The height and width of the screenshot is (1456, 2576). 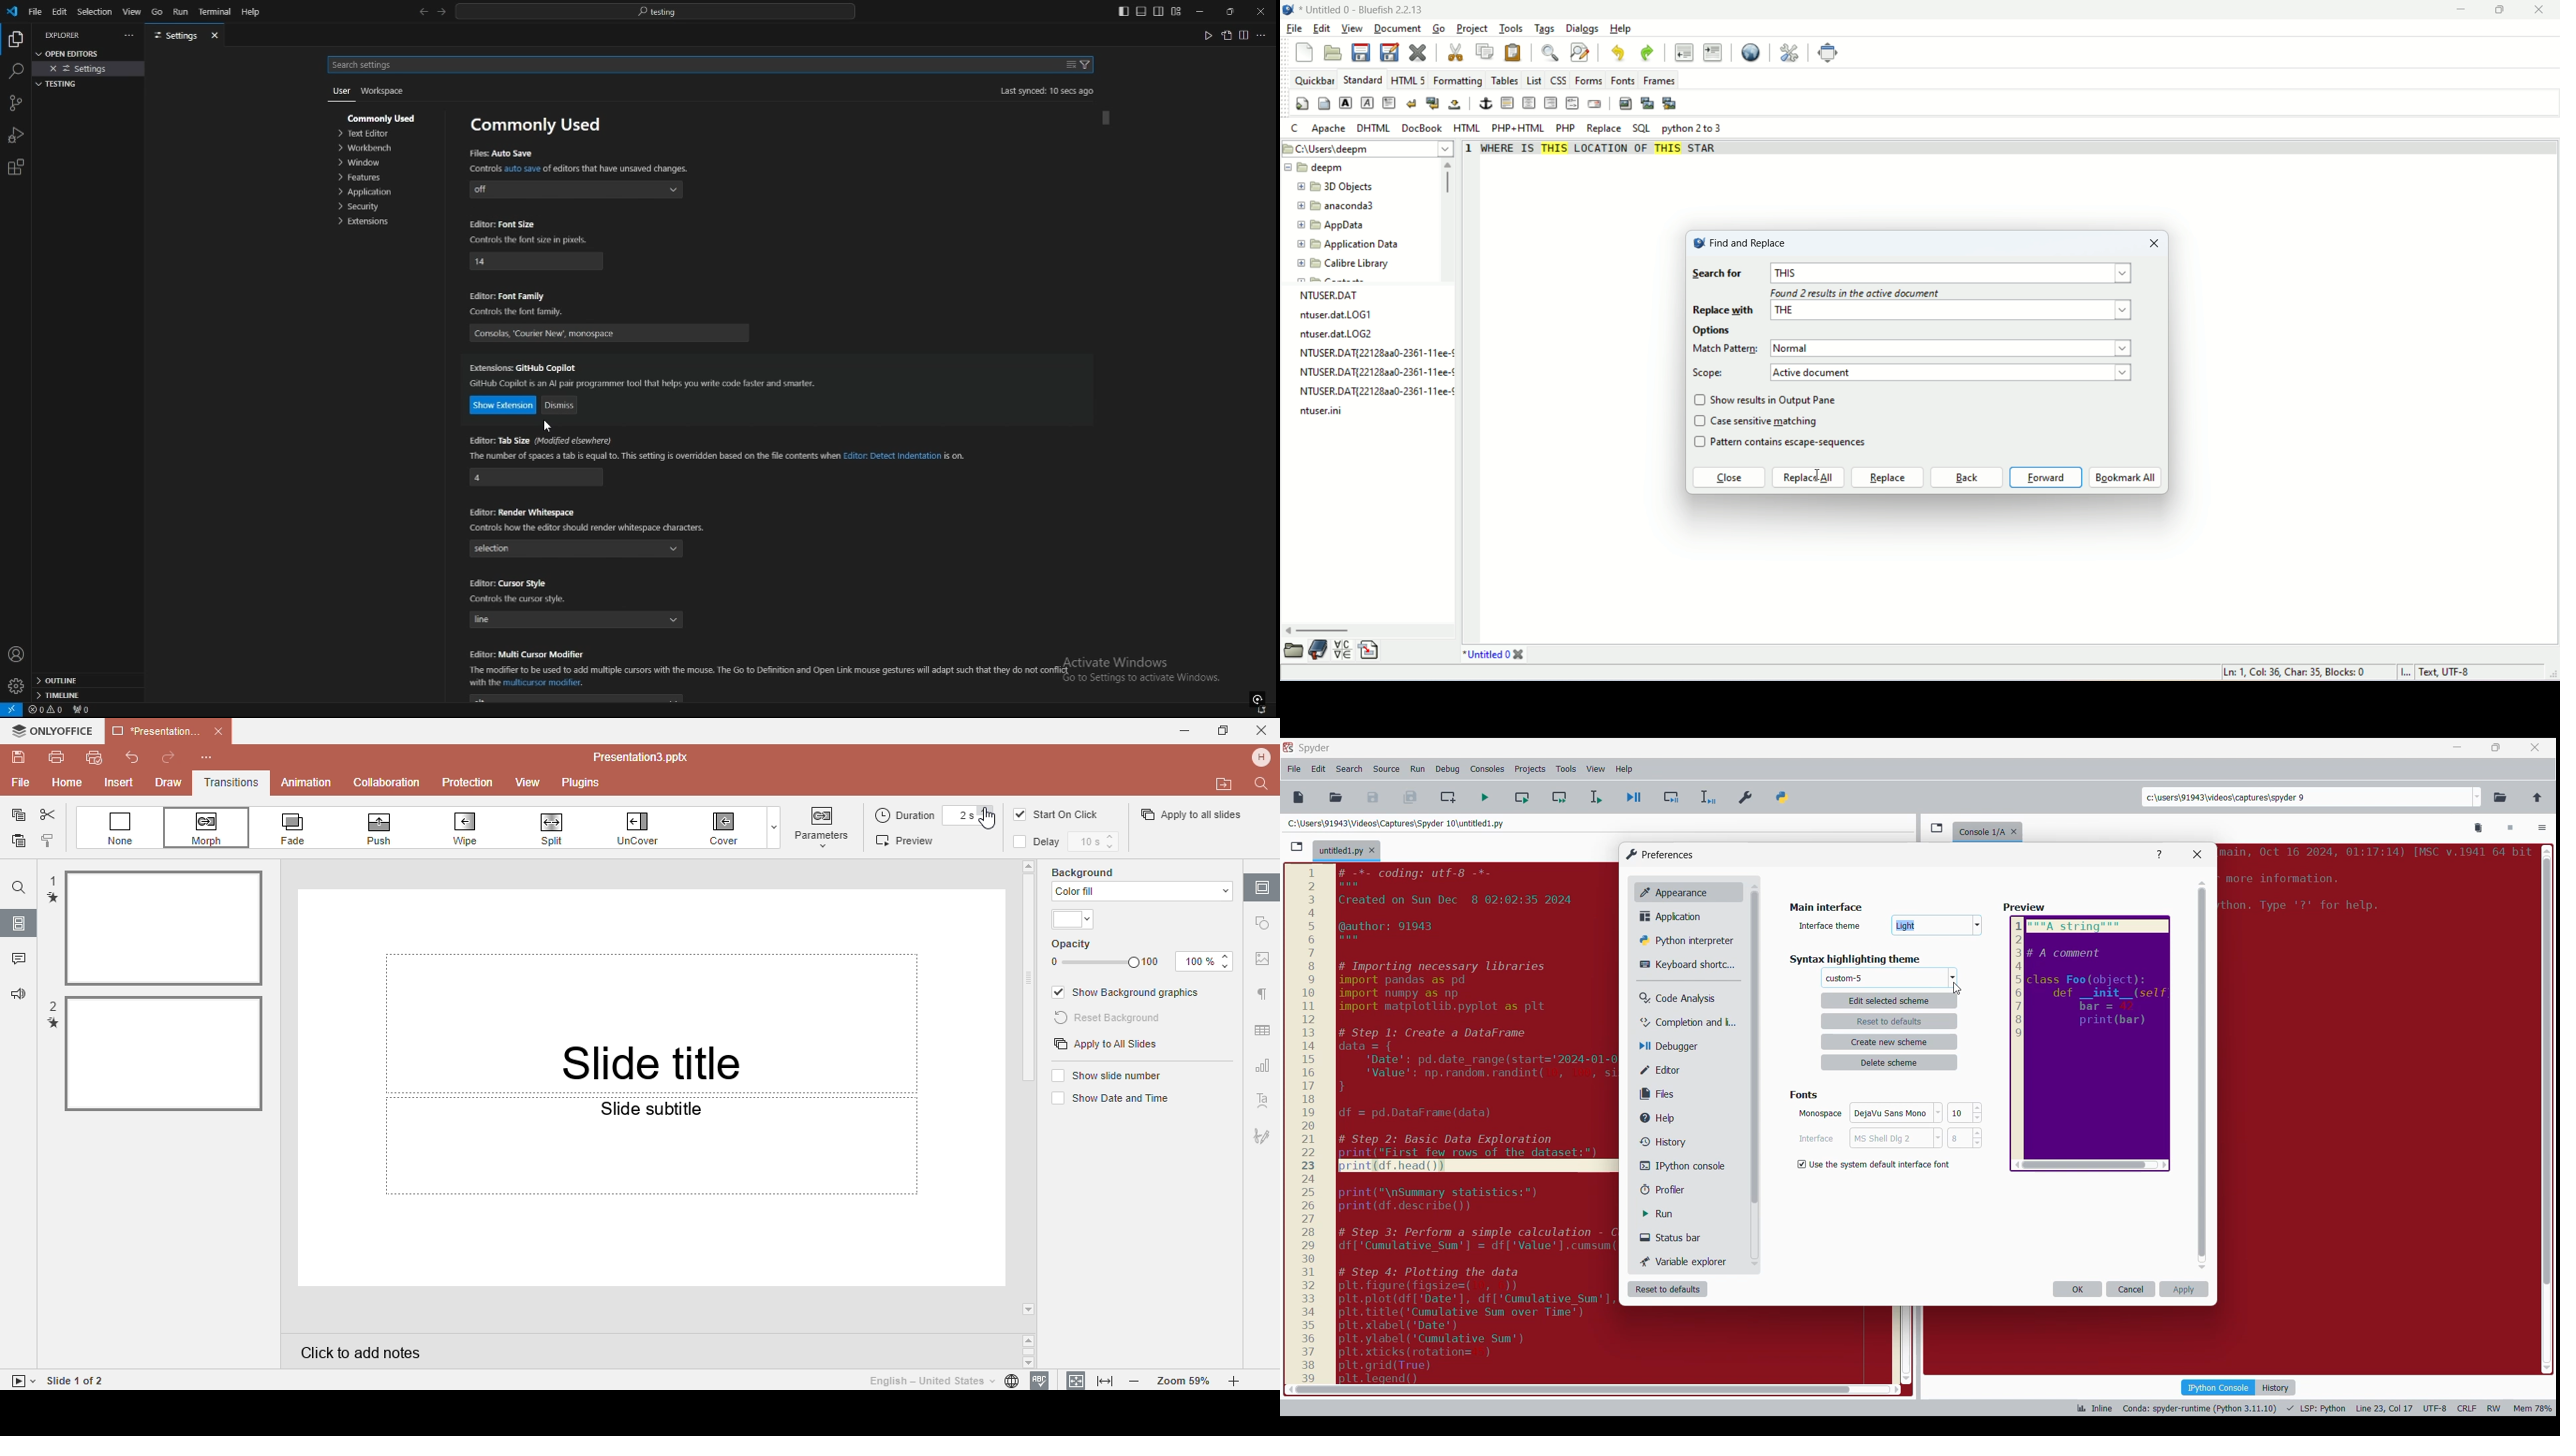 I want to click on , so click(x=1842, y=979).